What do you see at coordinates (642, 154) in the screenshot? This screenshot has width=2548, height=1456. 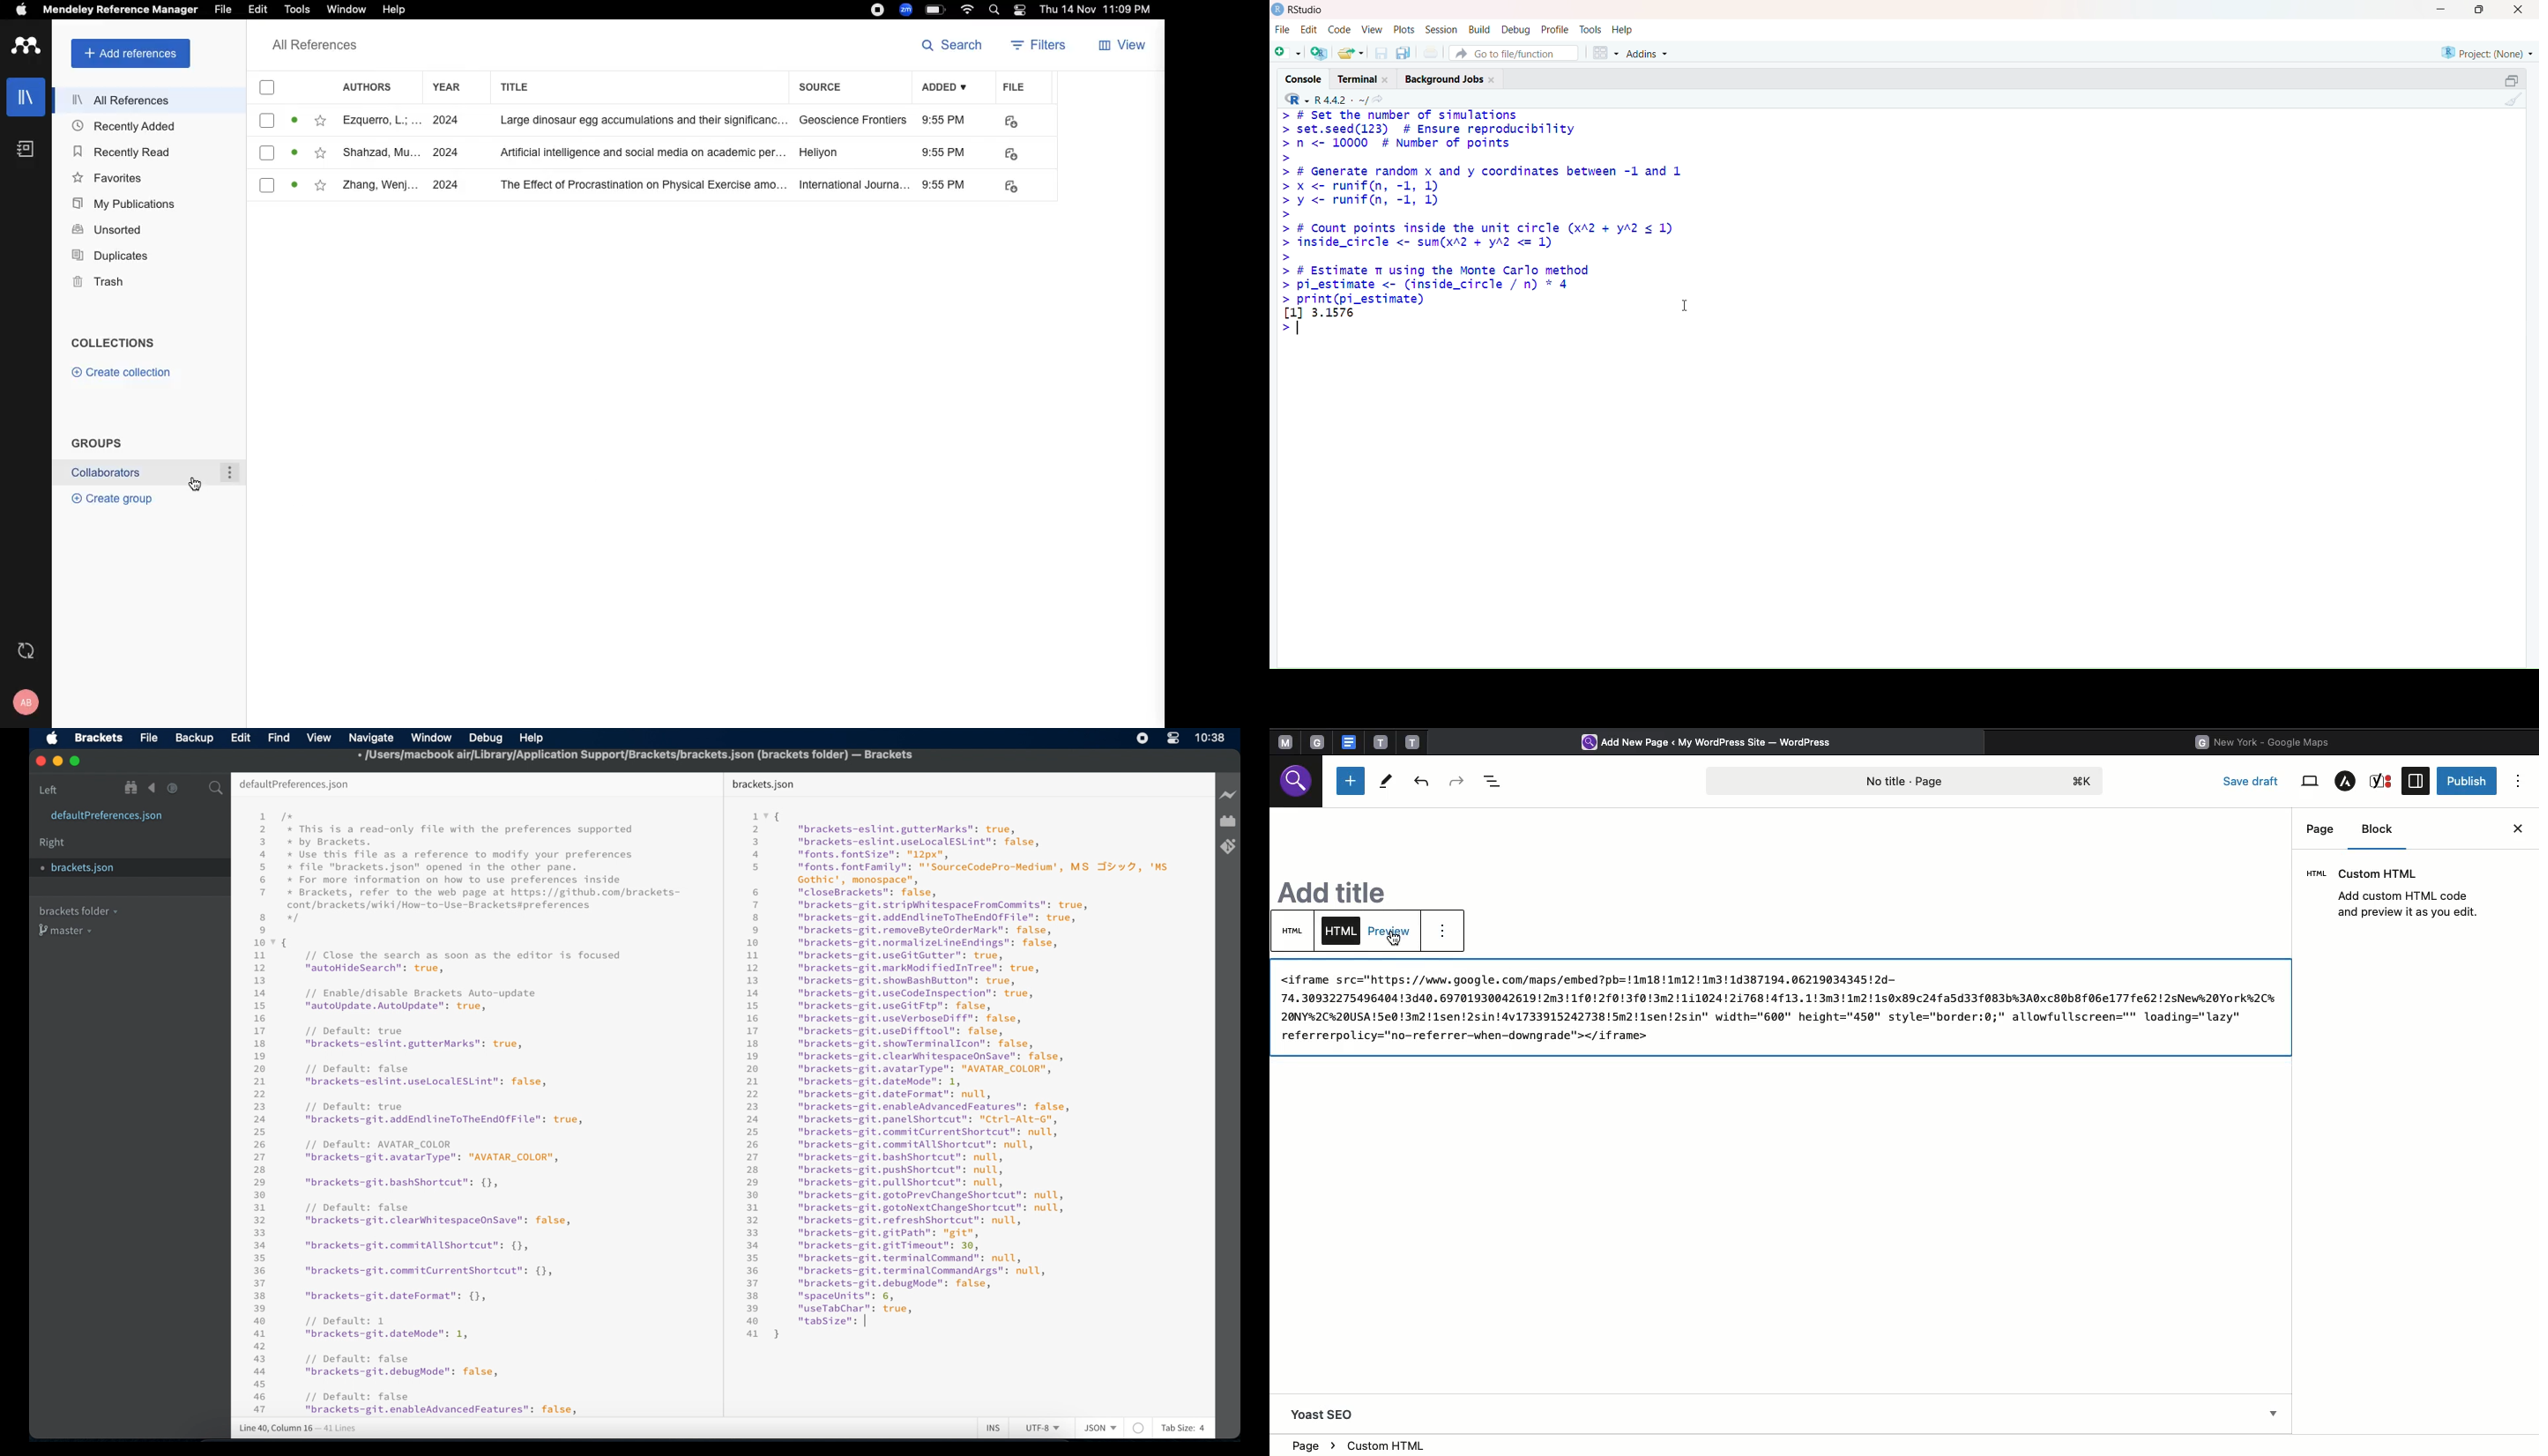 I see `Artificial intelligence and social media on academic per.` at bounding box center [642, 154].